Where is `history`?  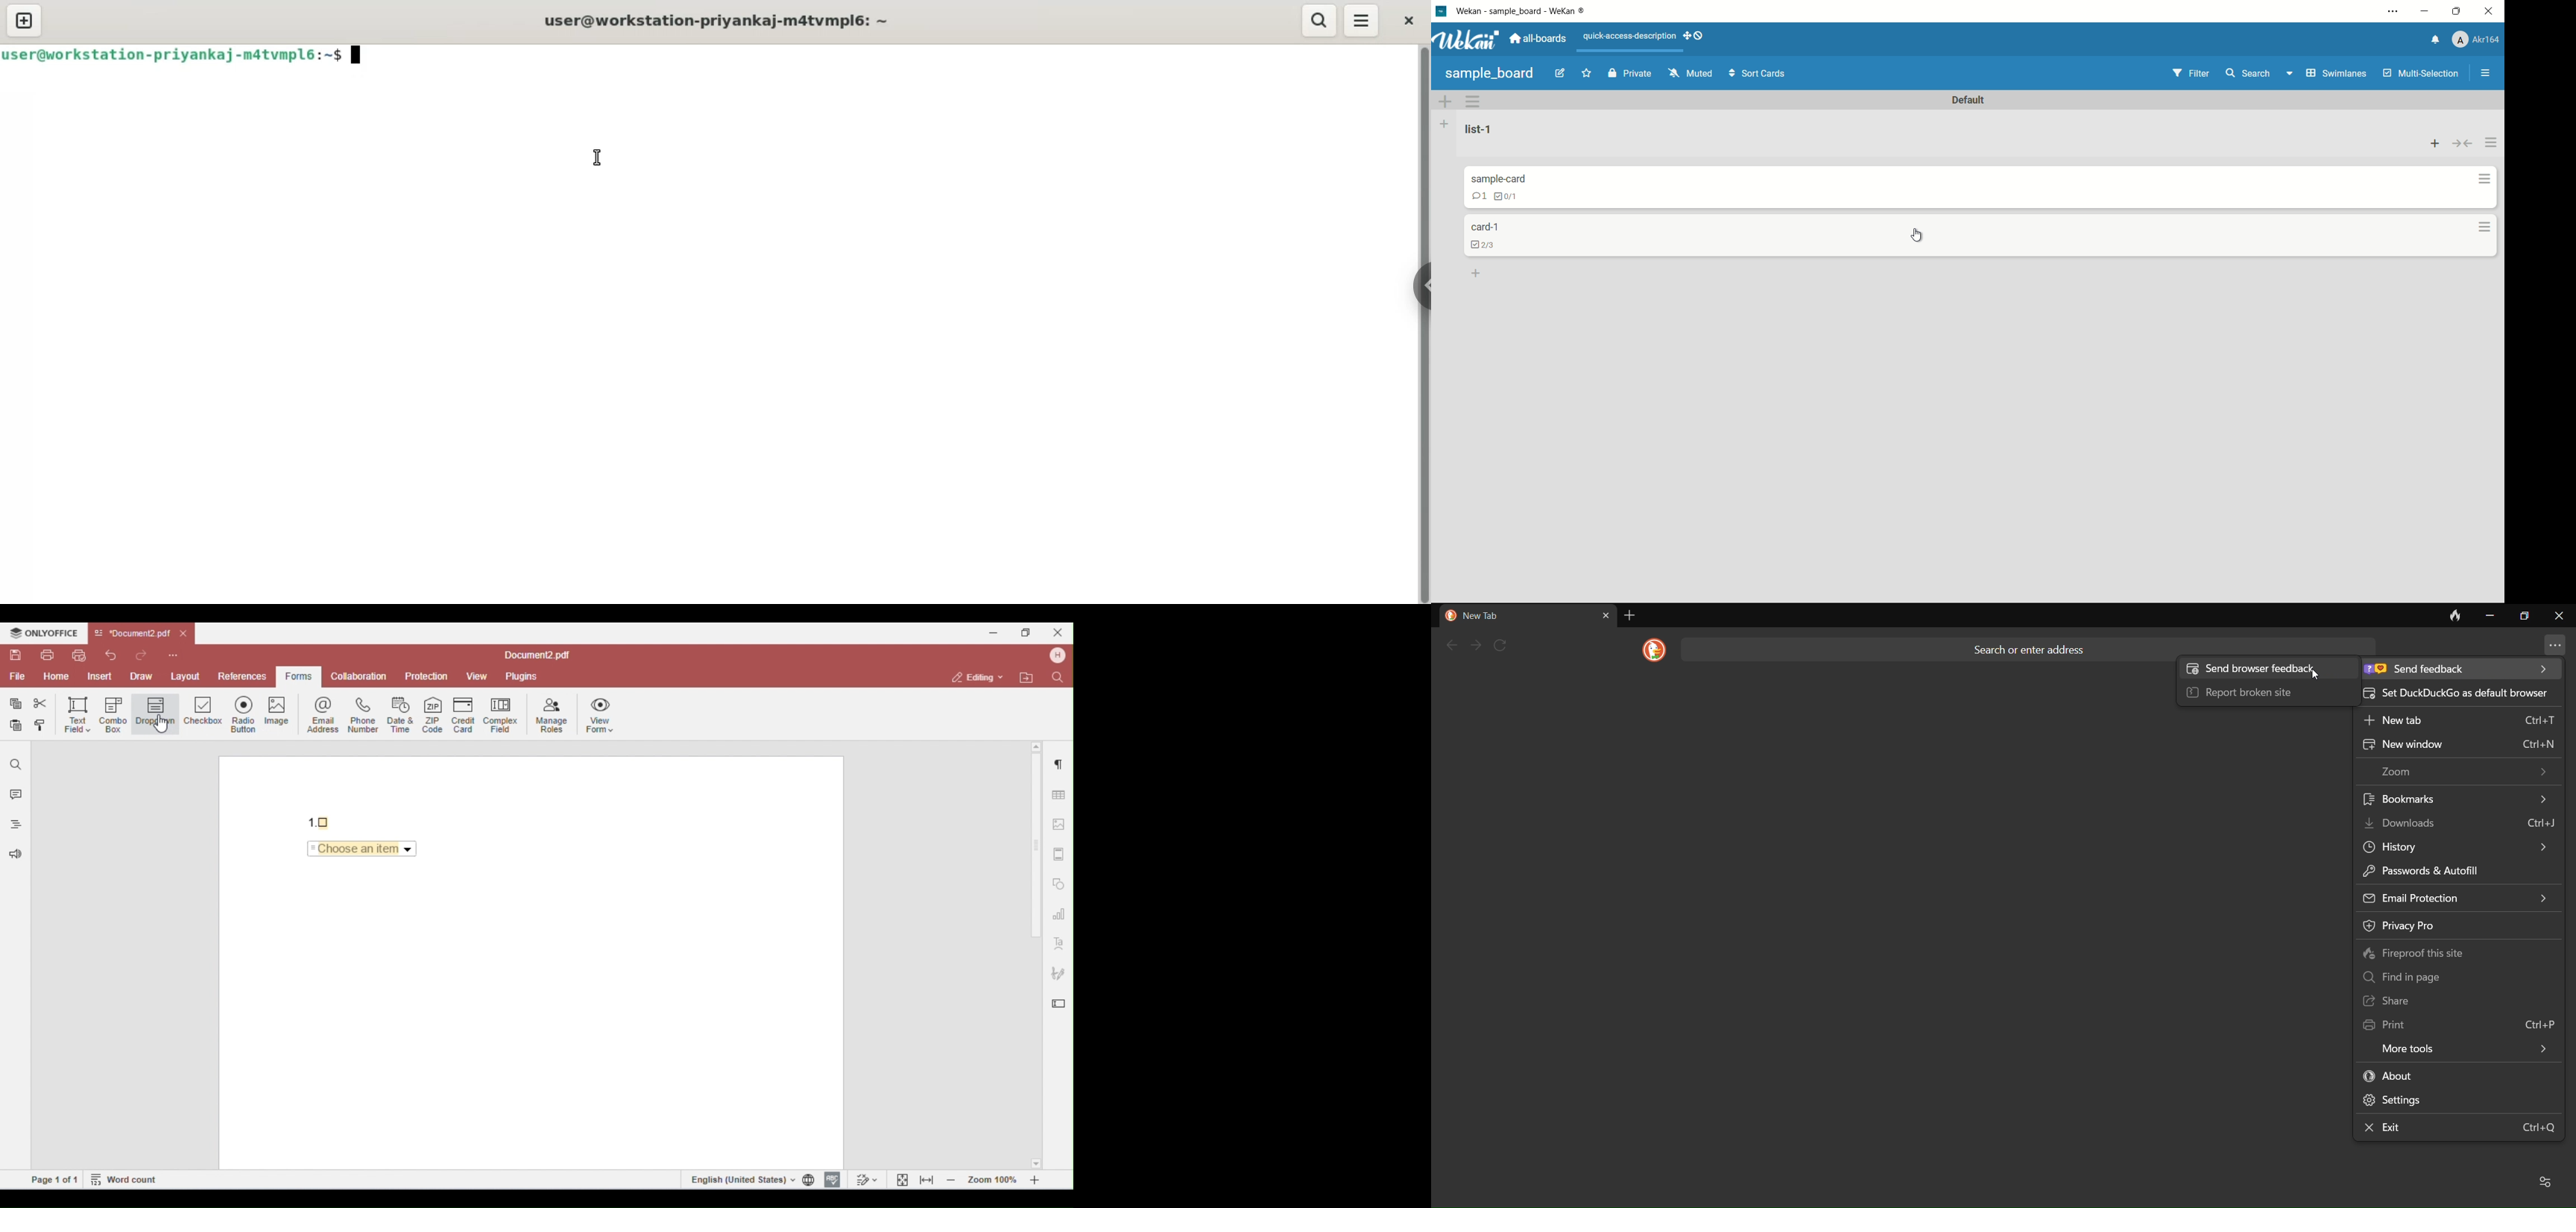 history is located at coordinates (2458, 848).